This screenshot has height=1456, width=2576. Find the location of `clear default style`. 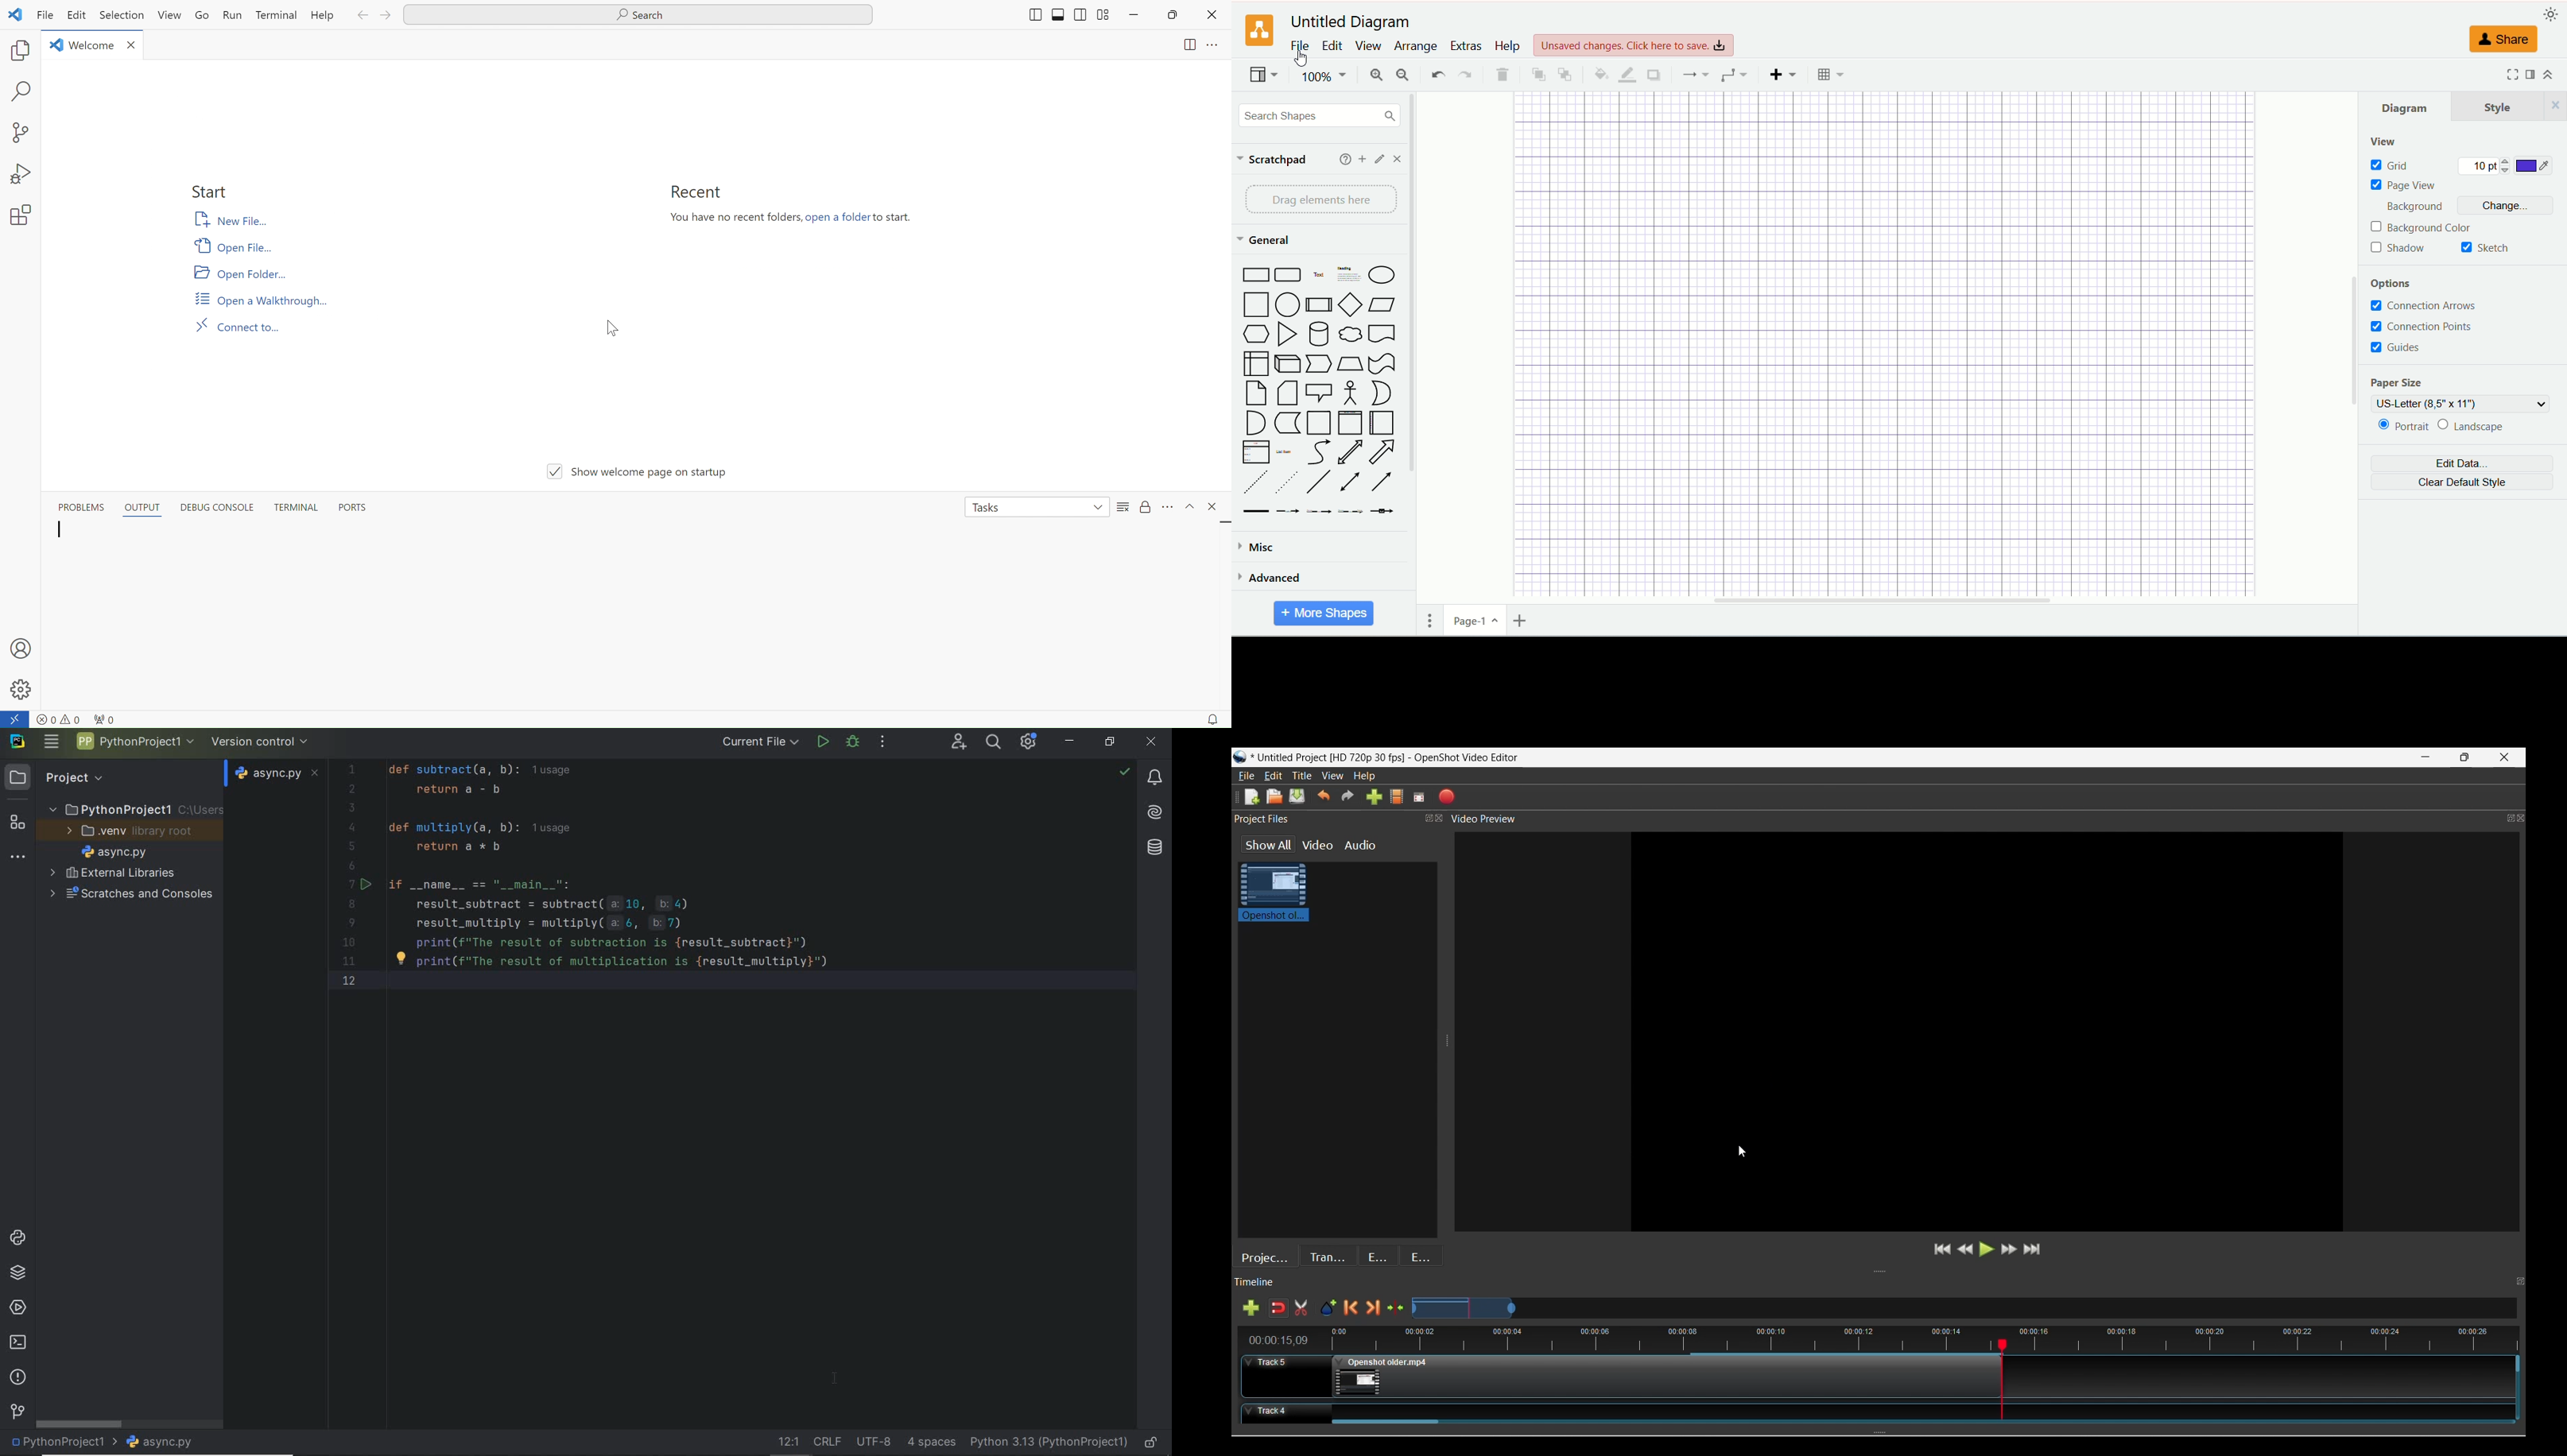

clear default style is located at coordinates (2461, 484).